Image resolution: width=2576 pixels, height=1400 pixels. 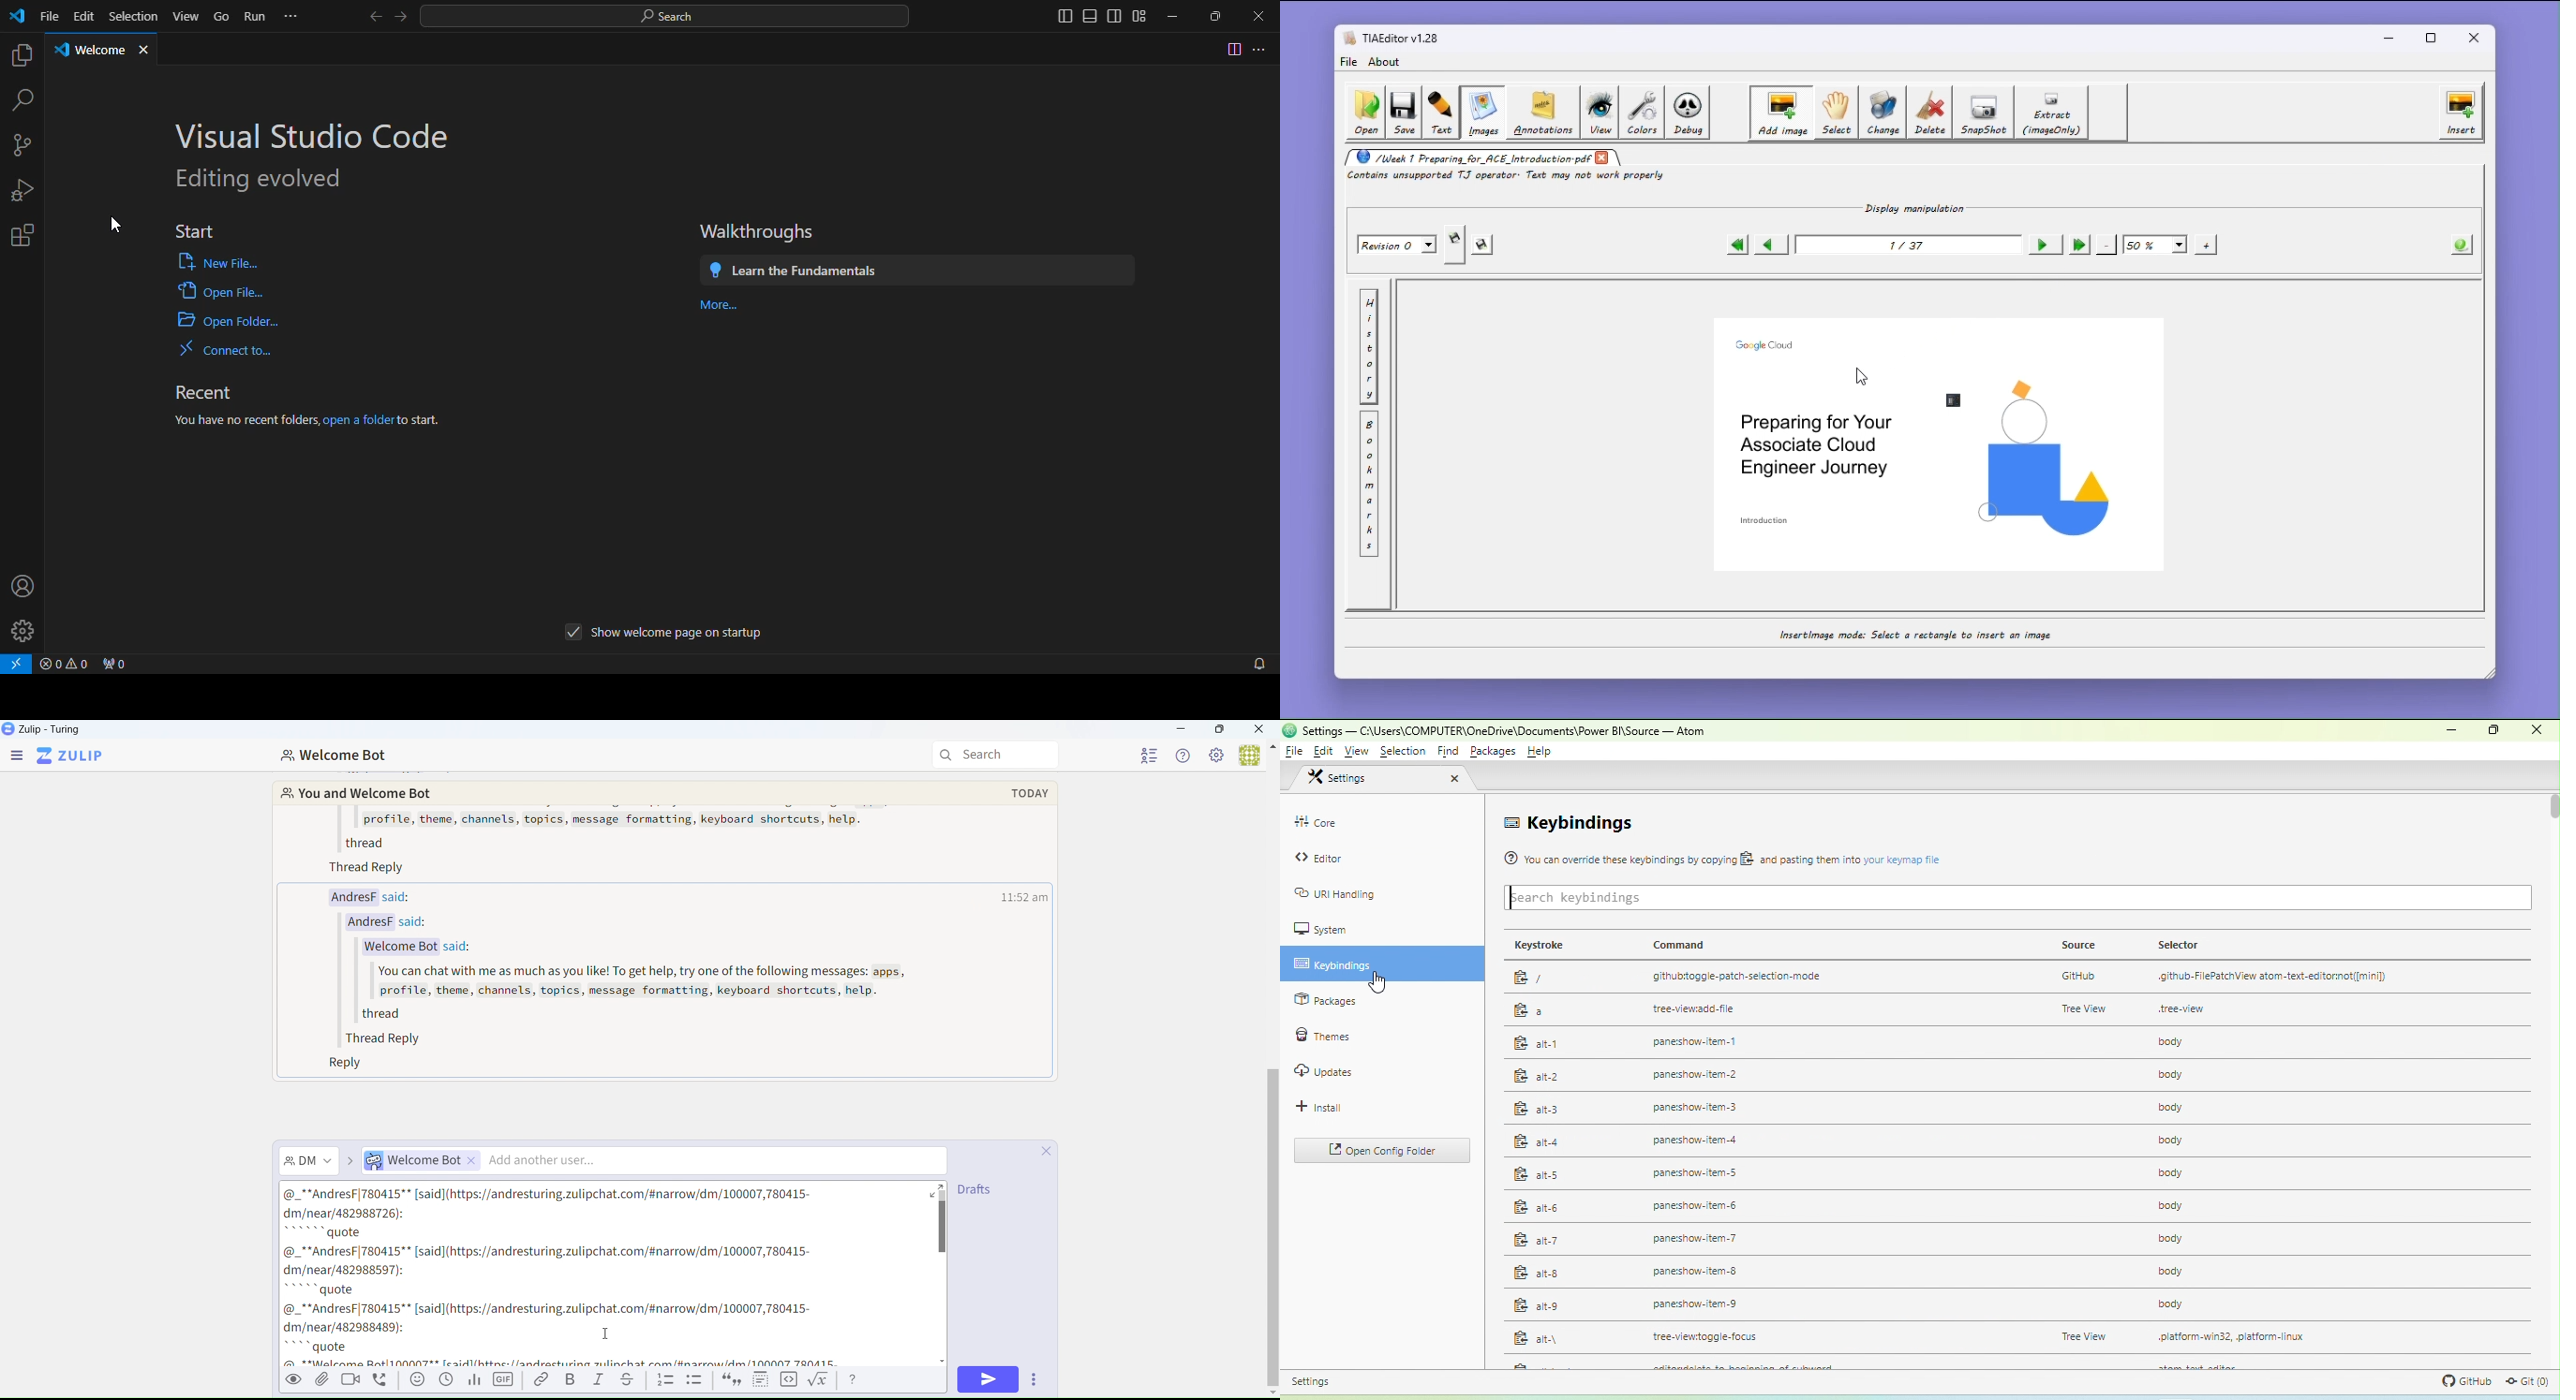 I want to click on notifications, so click(x=1257, y=662).